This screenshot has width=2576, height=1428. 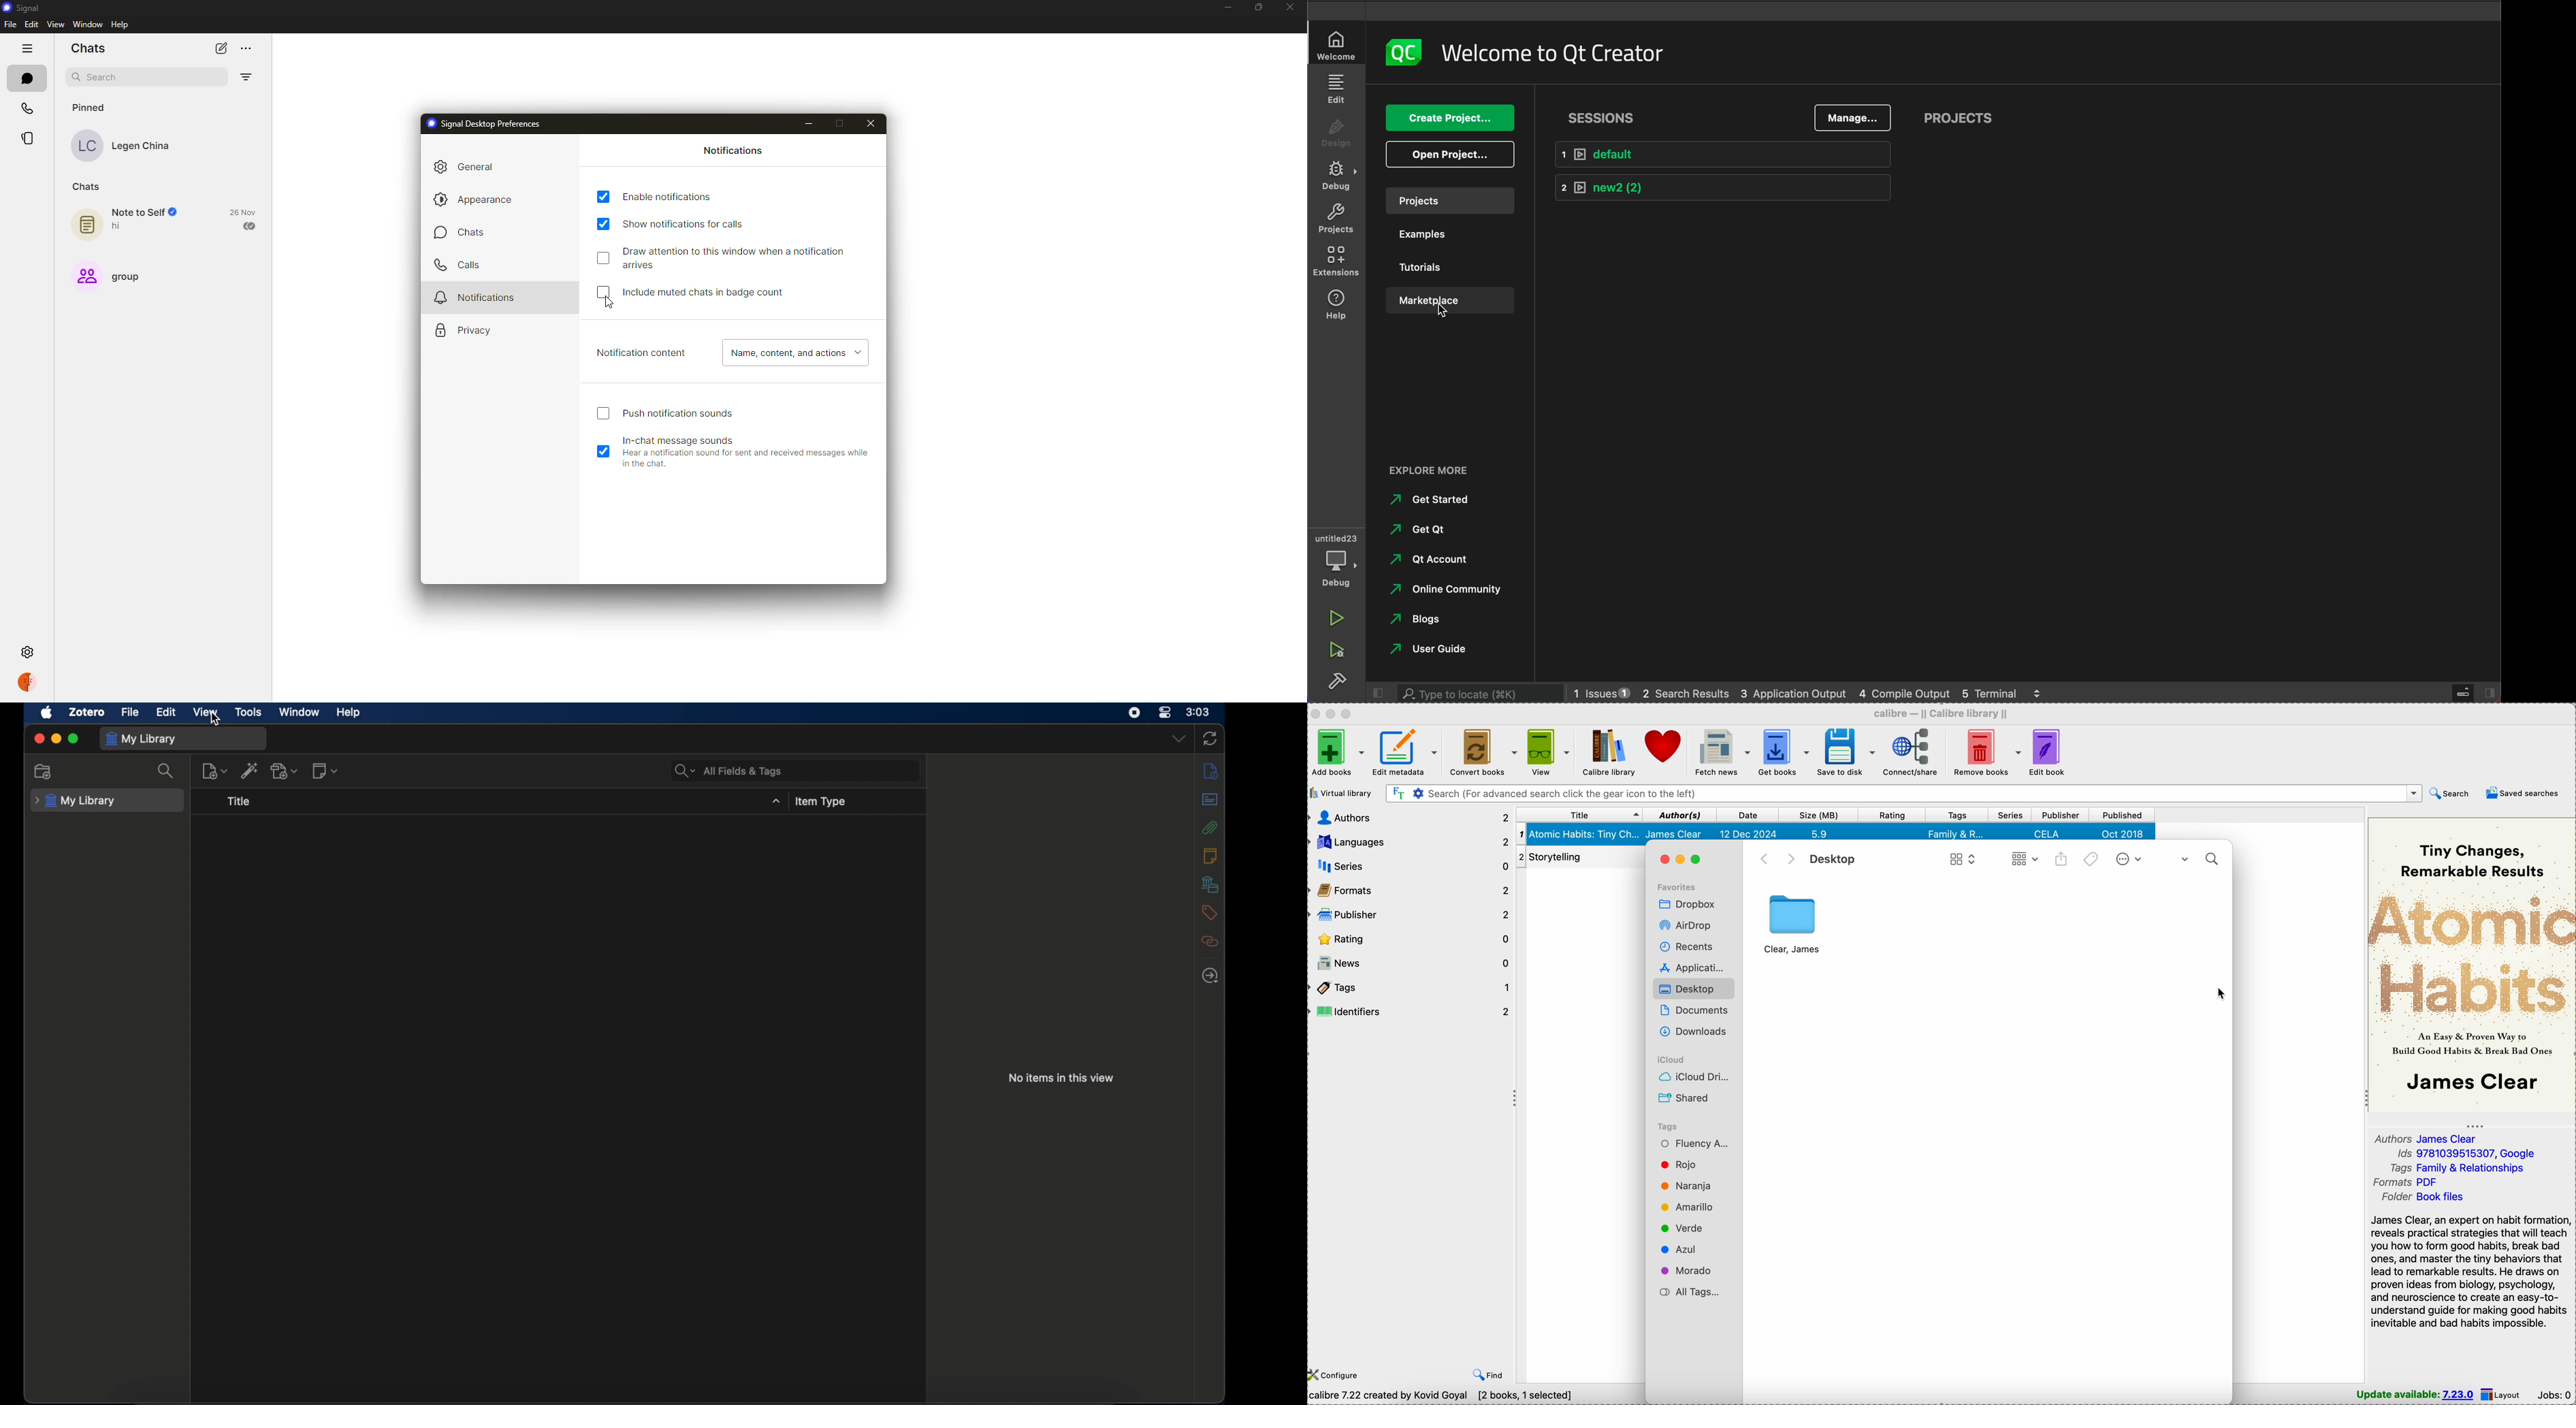 I want to click on fetch news, so click(x=1720, y=751).